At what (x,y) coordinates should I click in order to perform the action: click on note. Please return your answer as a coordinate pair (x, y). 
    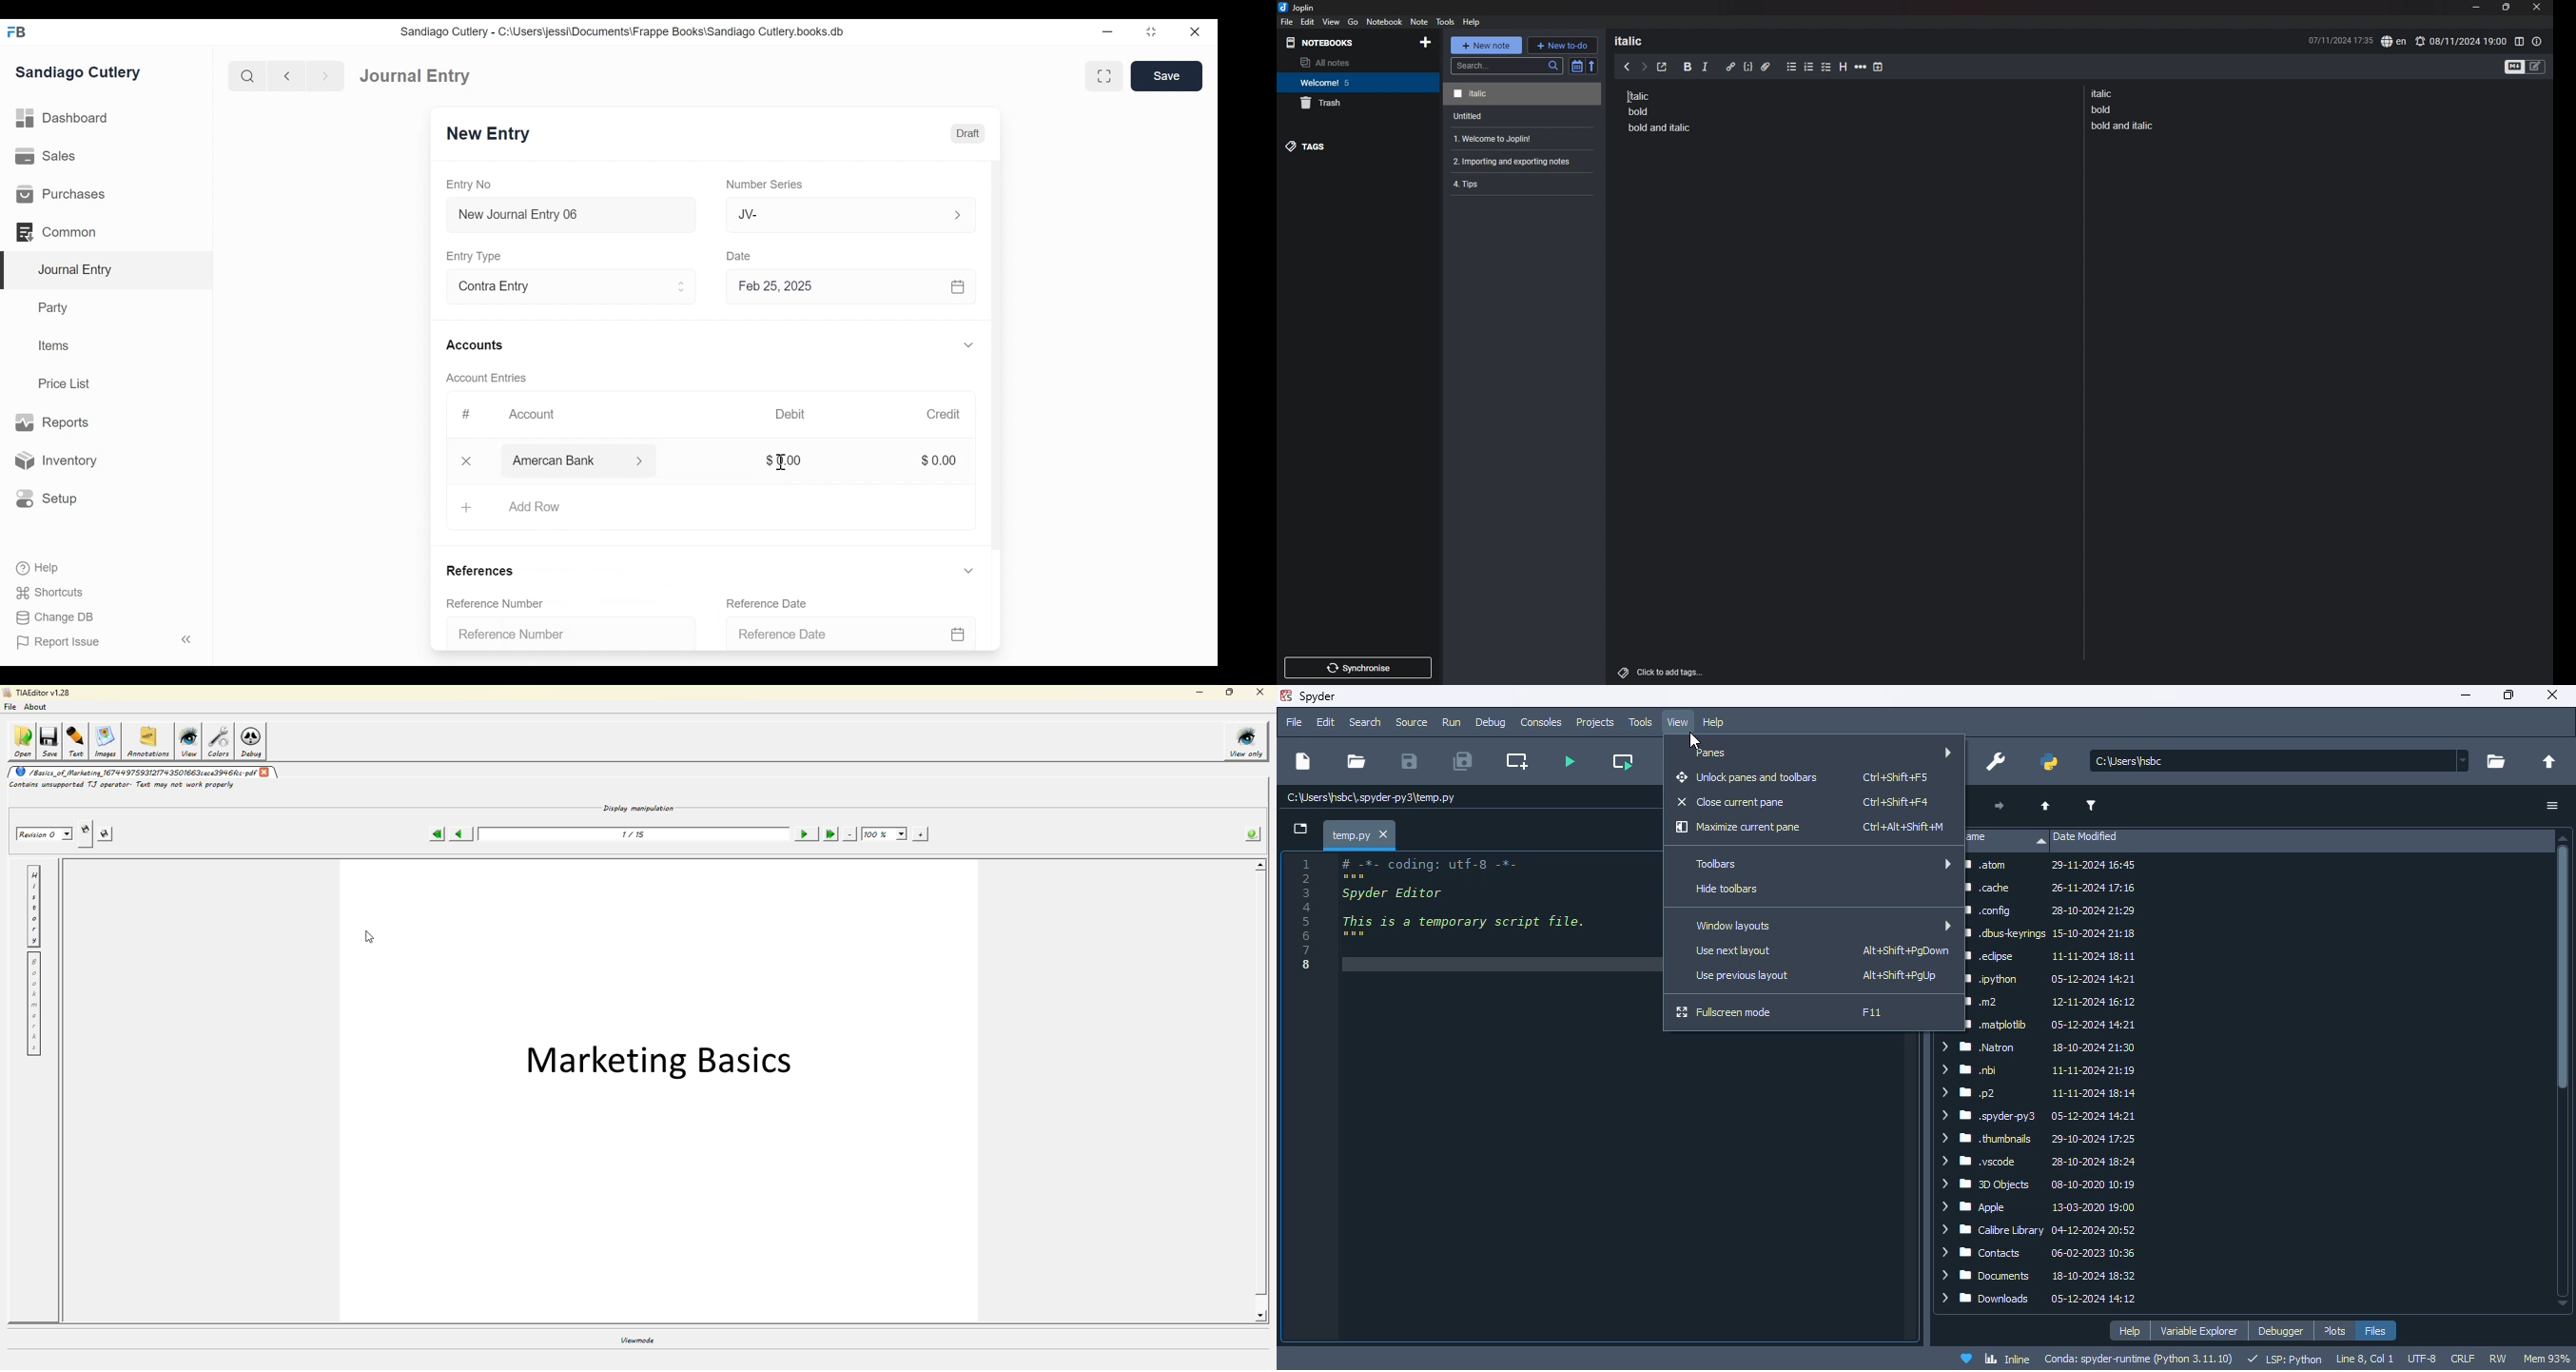
    Looking at the image, I should click on (2125, 109).